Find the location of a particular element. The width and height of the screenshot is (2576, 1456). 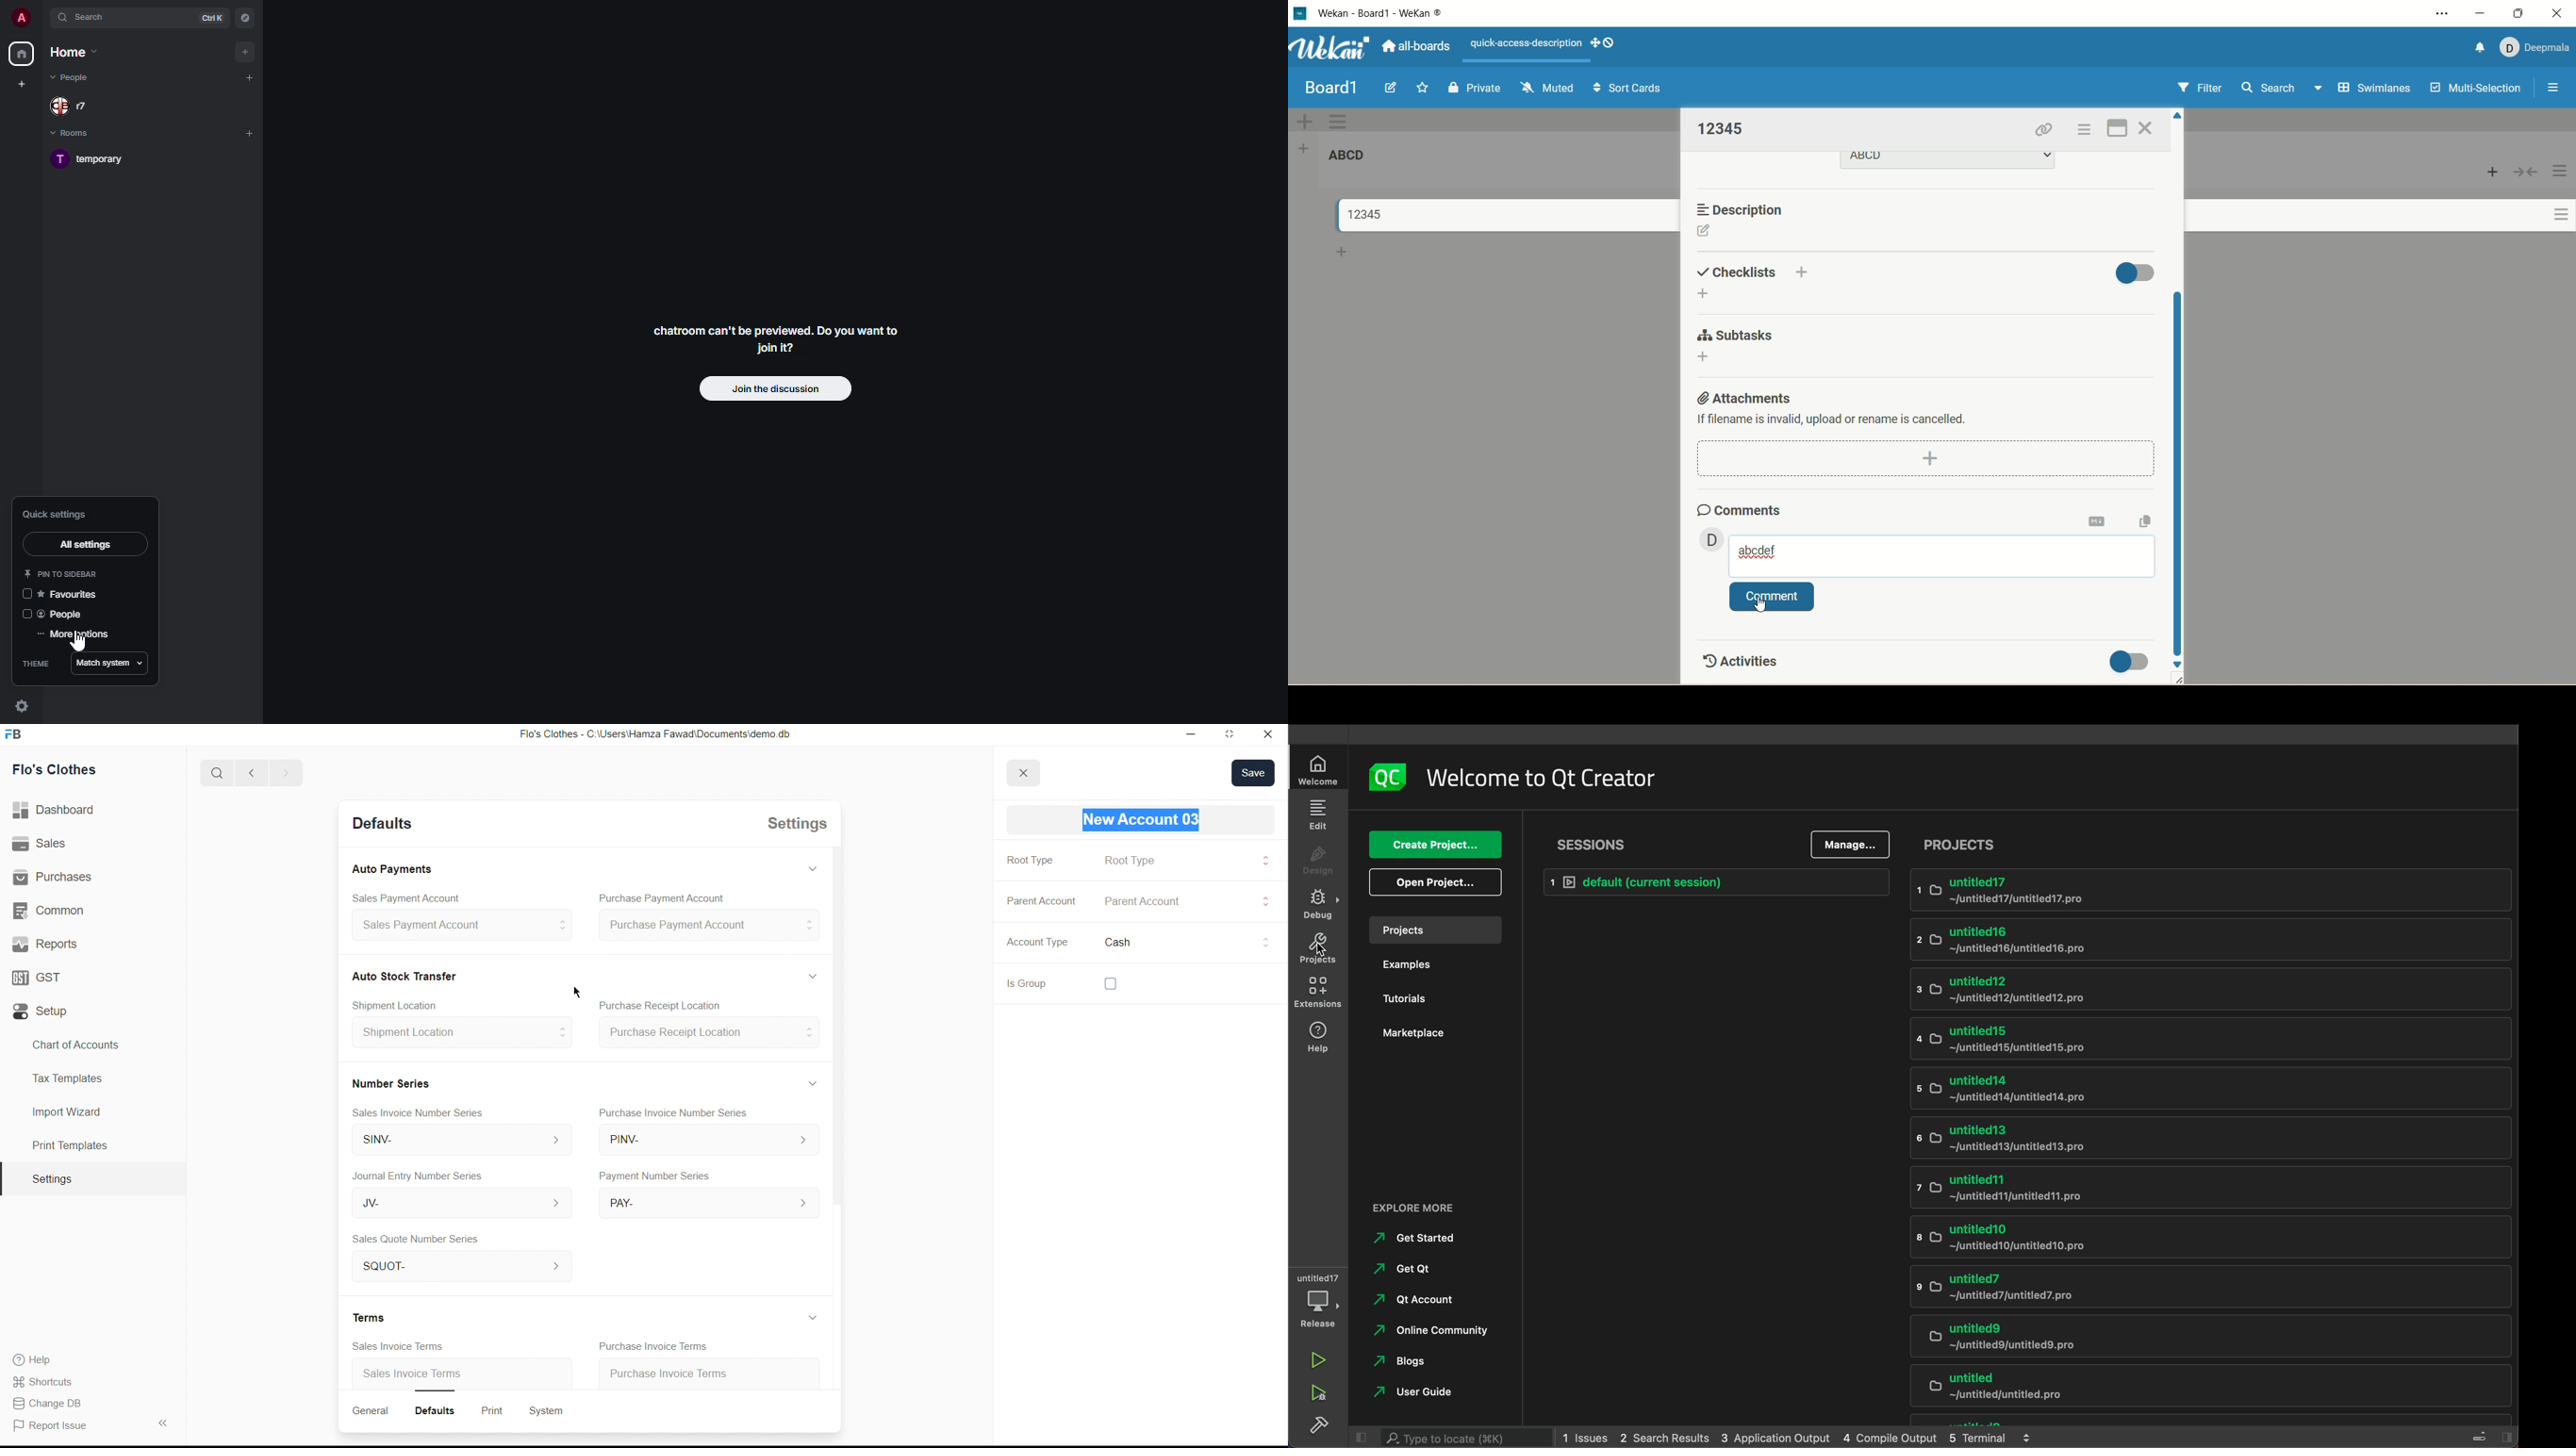

PAY- is located at coordinates (708, 1202).